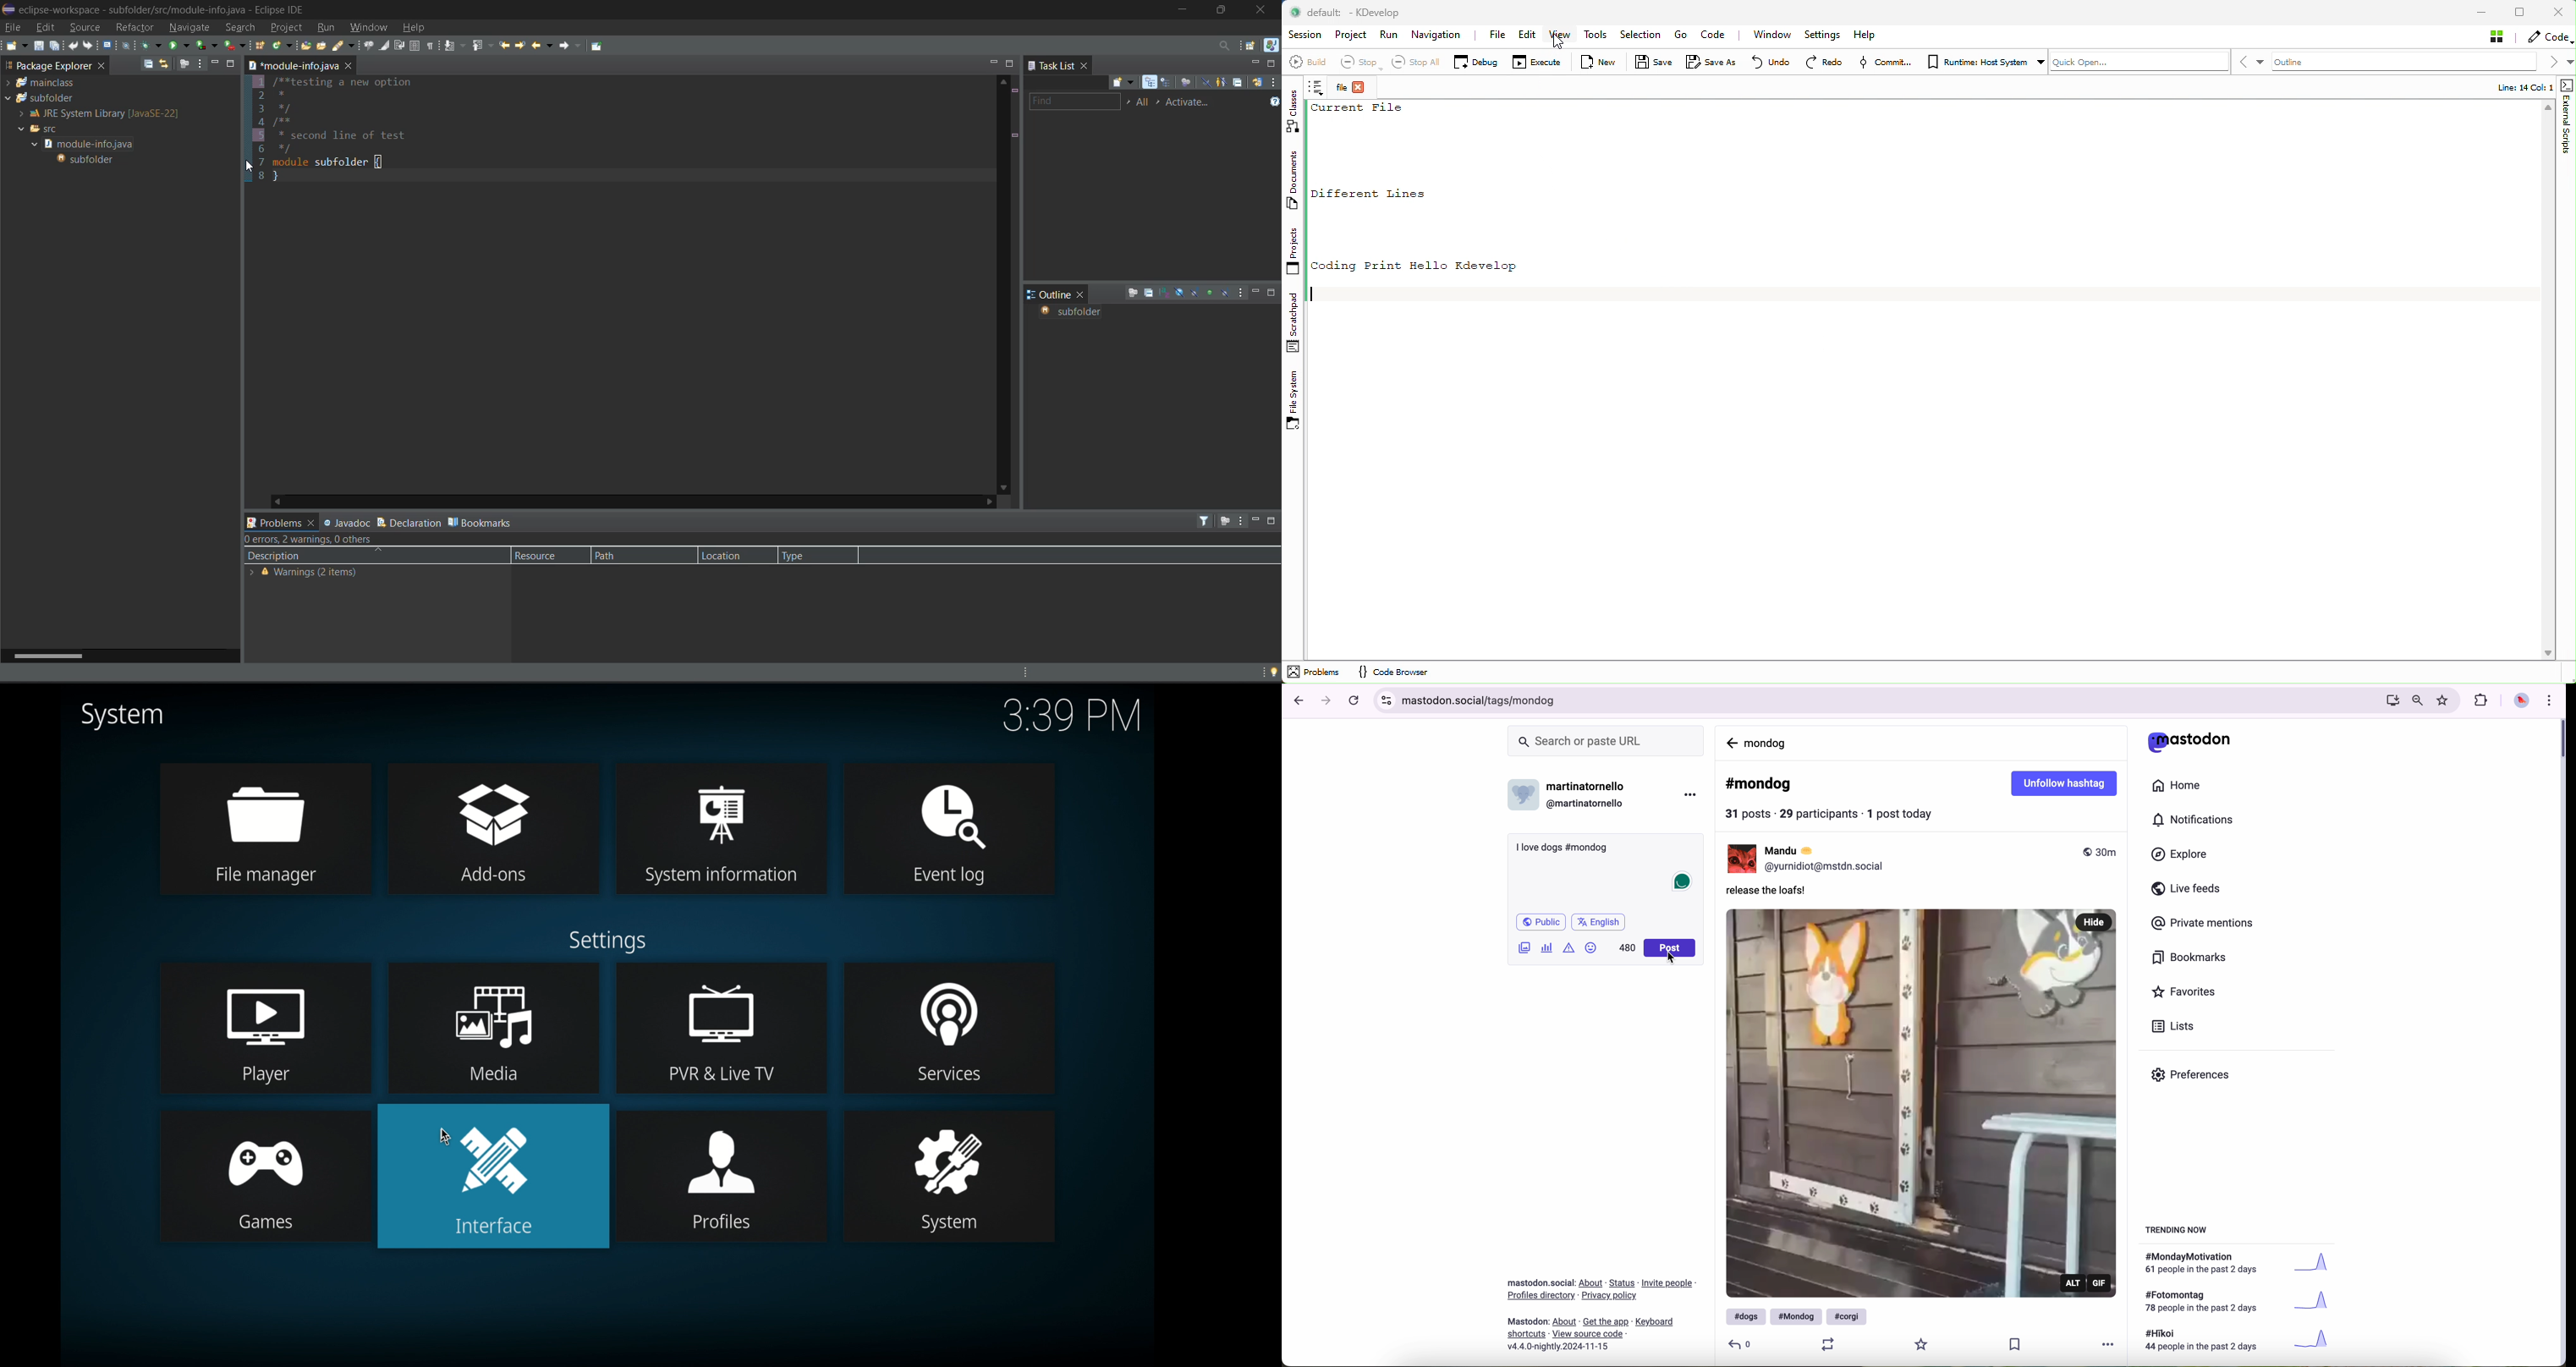  What do you see at coordinates (1587, 1333) in the screenshot?
I see `link` at bounding box center [1587, 1333].